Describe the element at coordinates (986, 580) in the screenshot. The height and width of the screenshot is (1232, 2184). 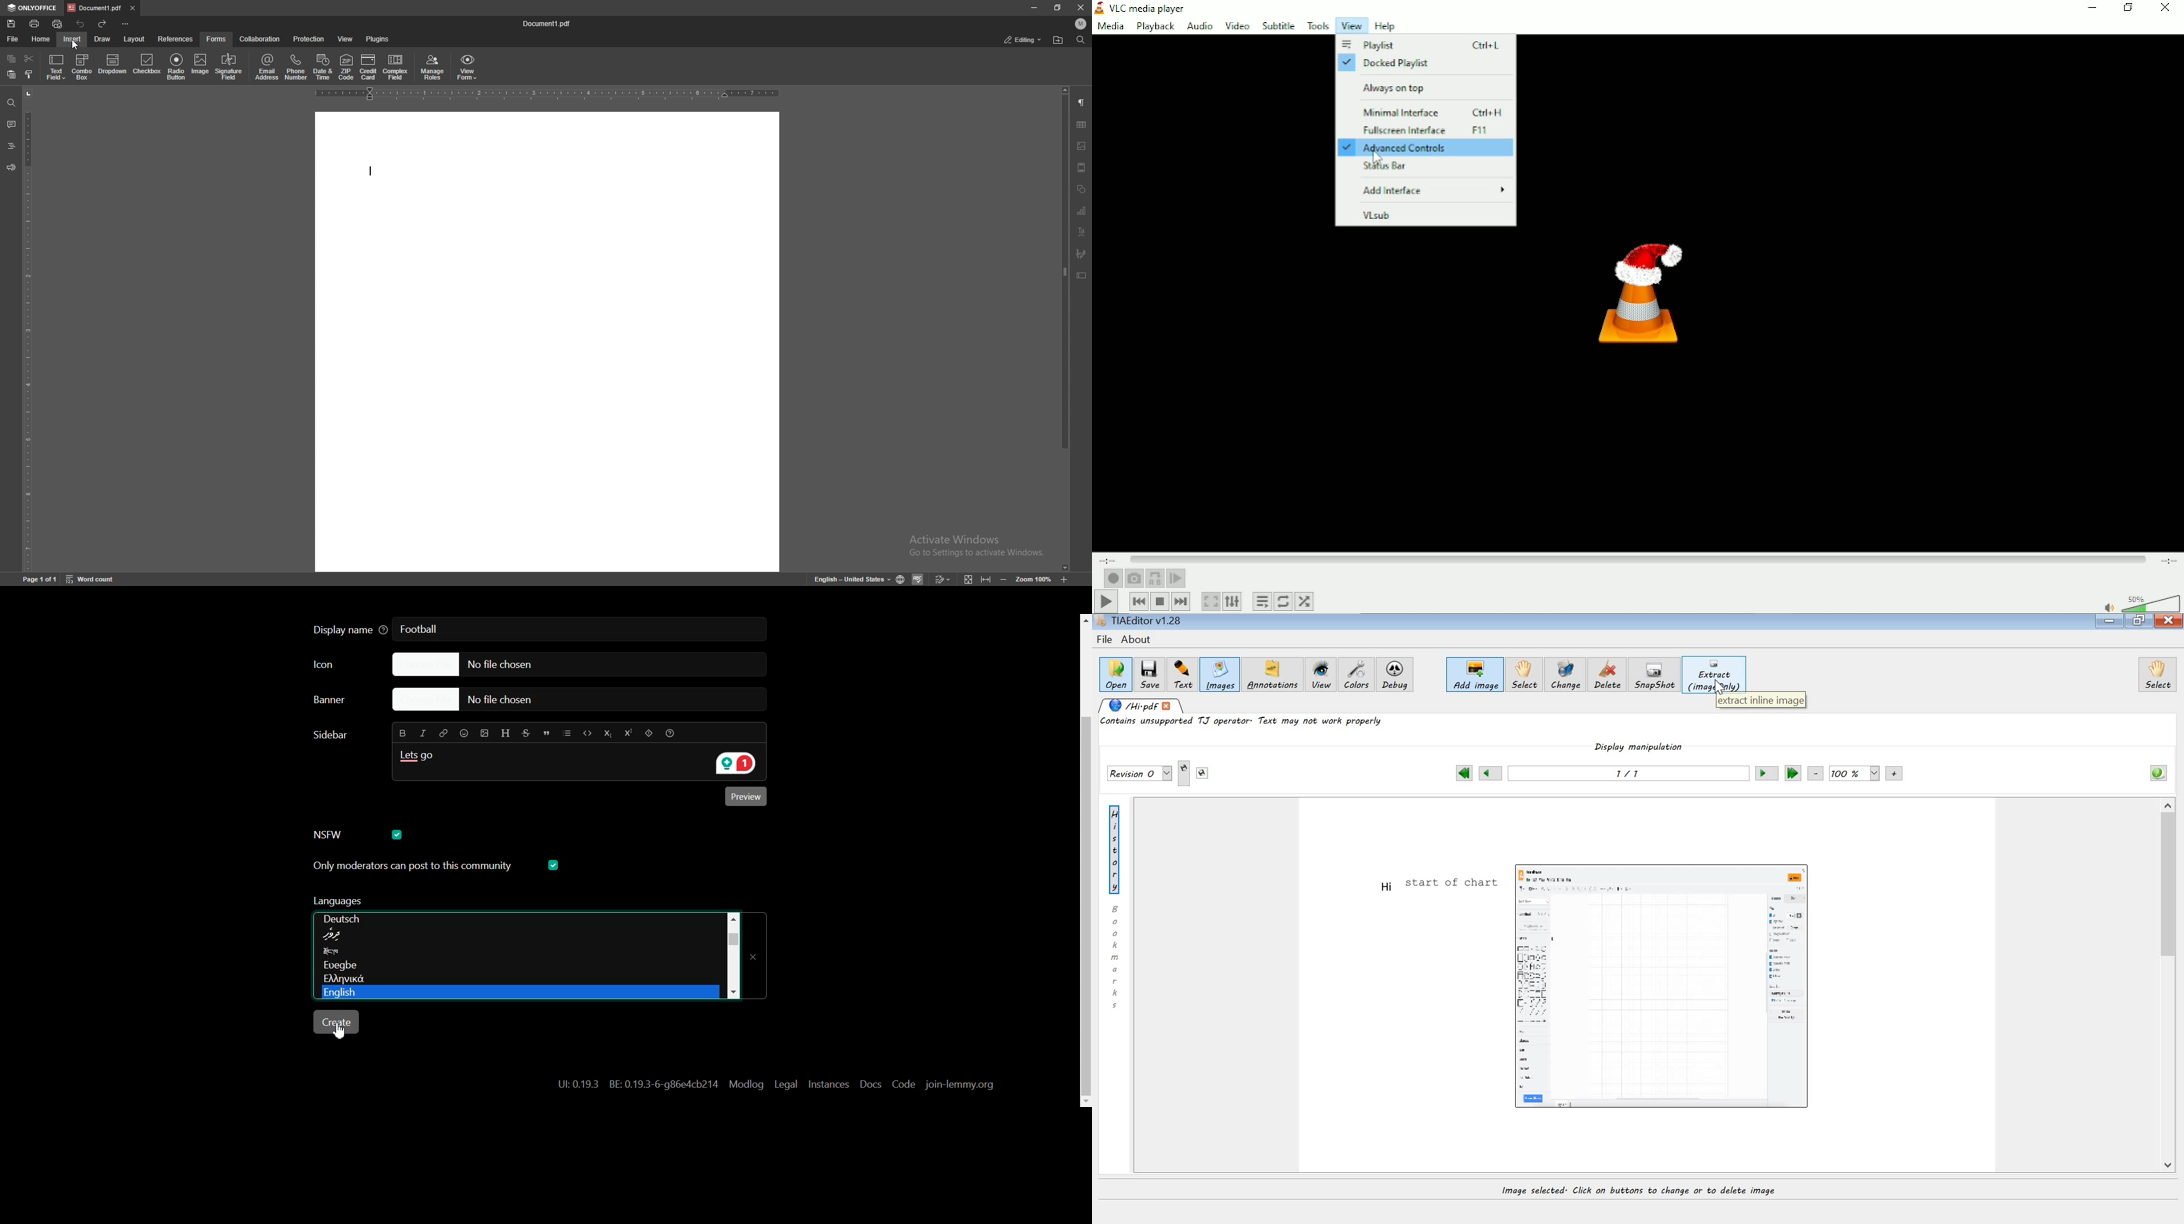
I see `fit to width` at that location.